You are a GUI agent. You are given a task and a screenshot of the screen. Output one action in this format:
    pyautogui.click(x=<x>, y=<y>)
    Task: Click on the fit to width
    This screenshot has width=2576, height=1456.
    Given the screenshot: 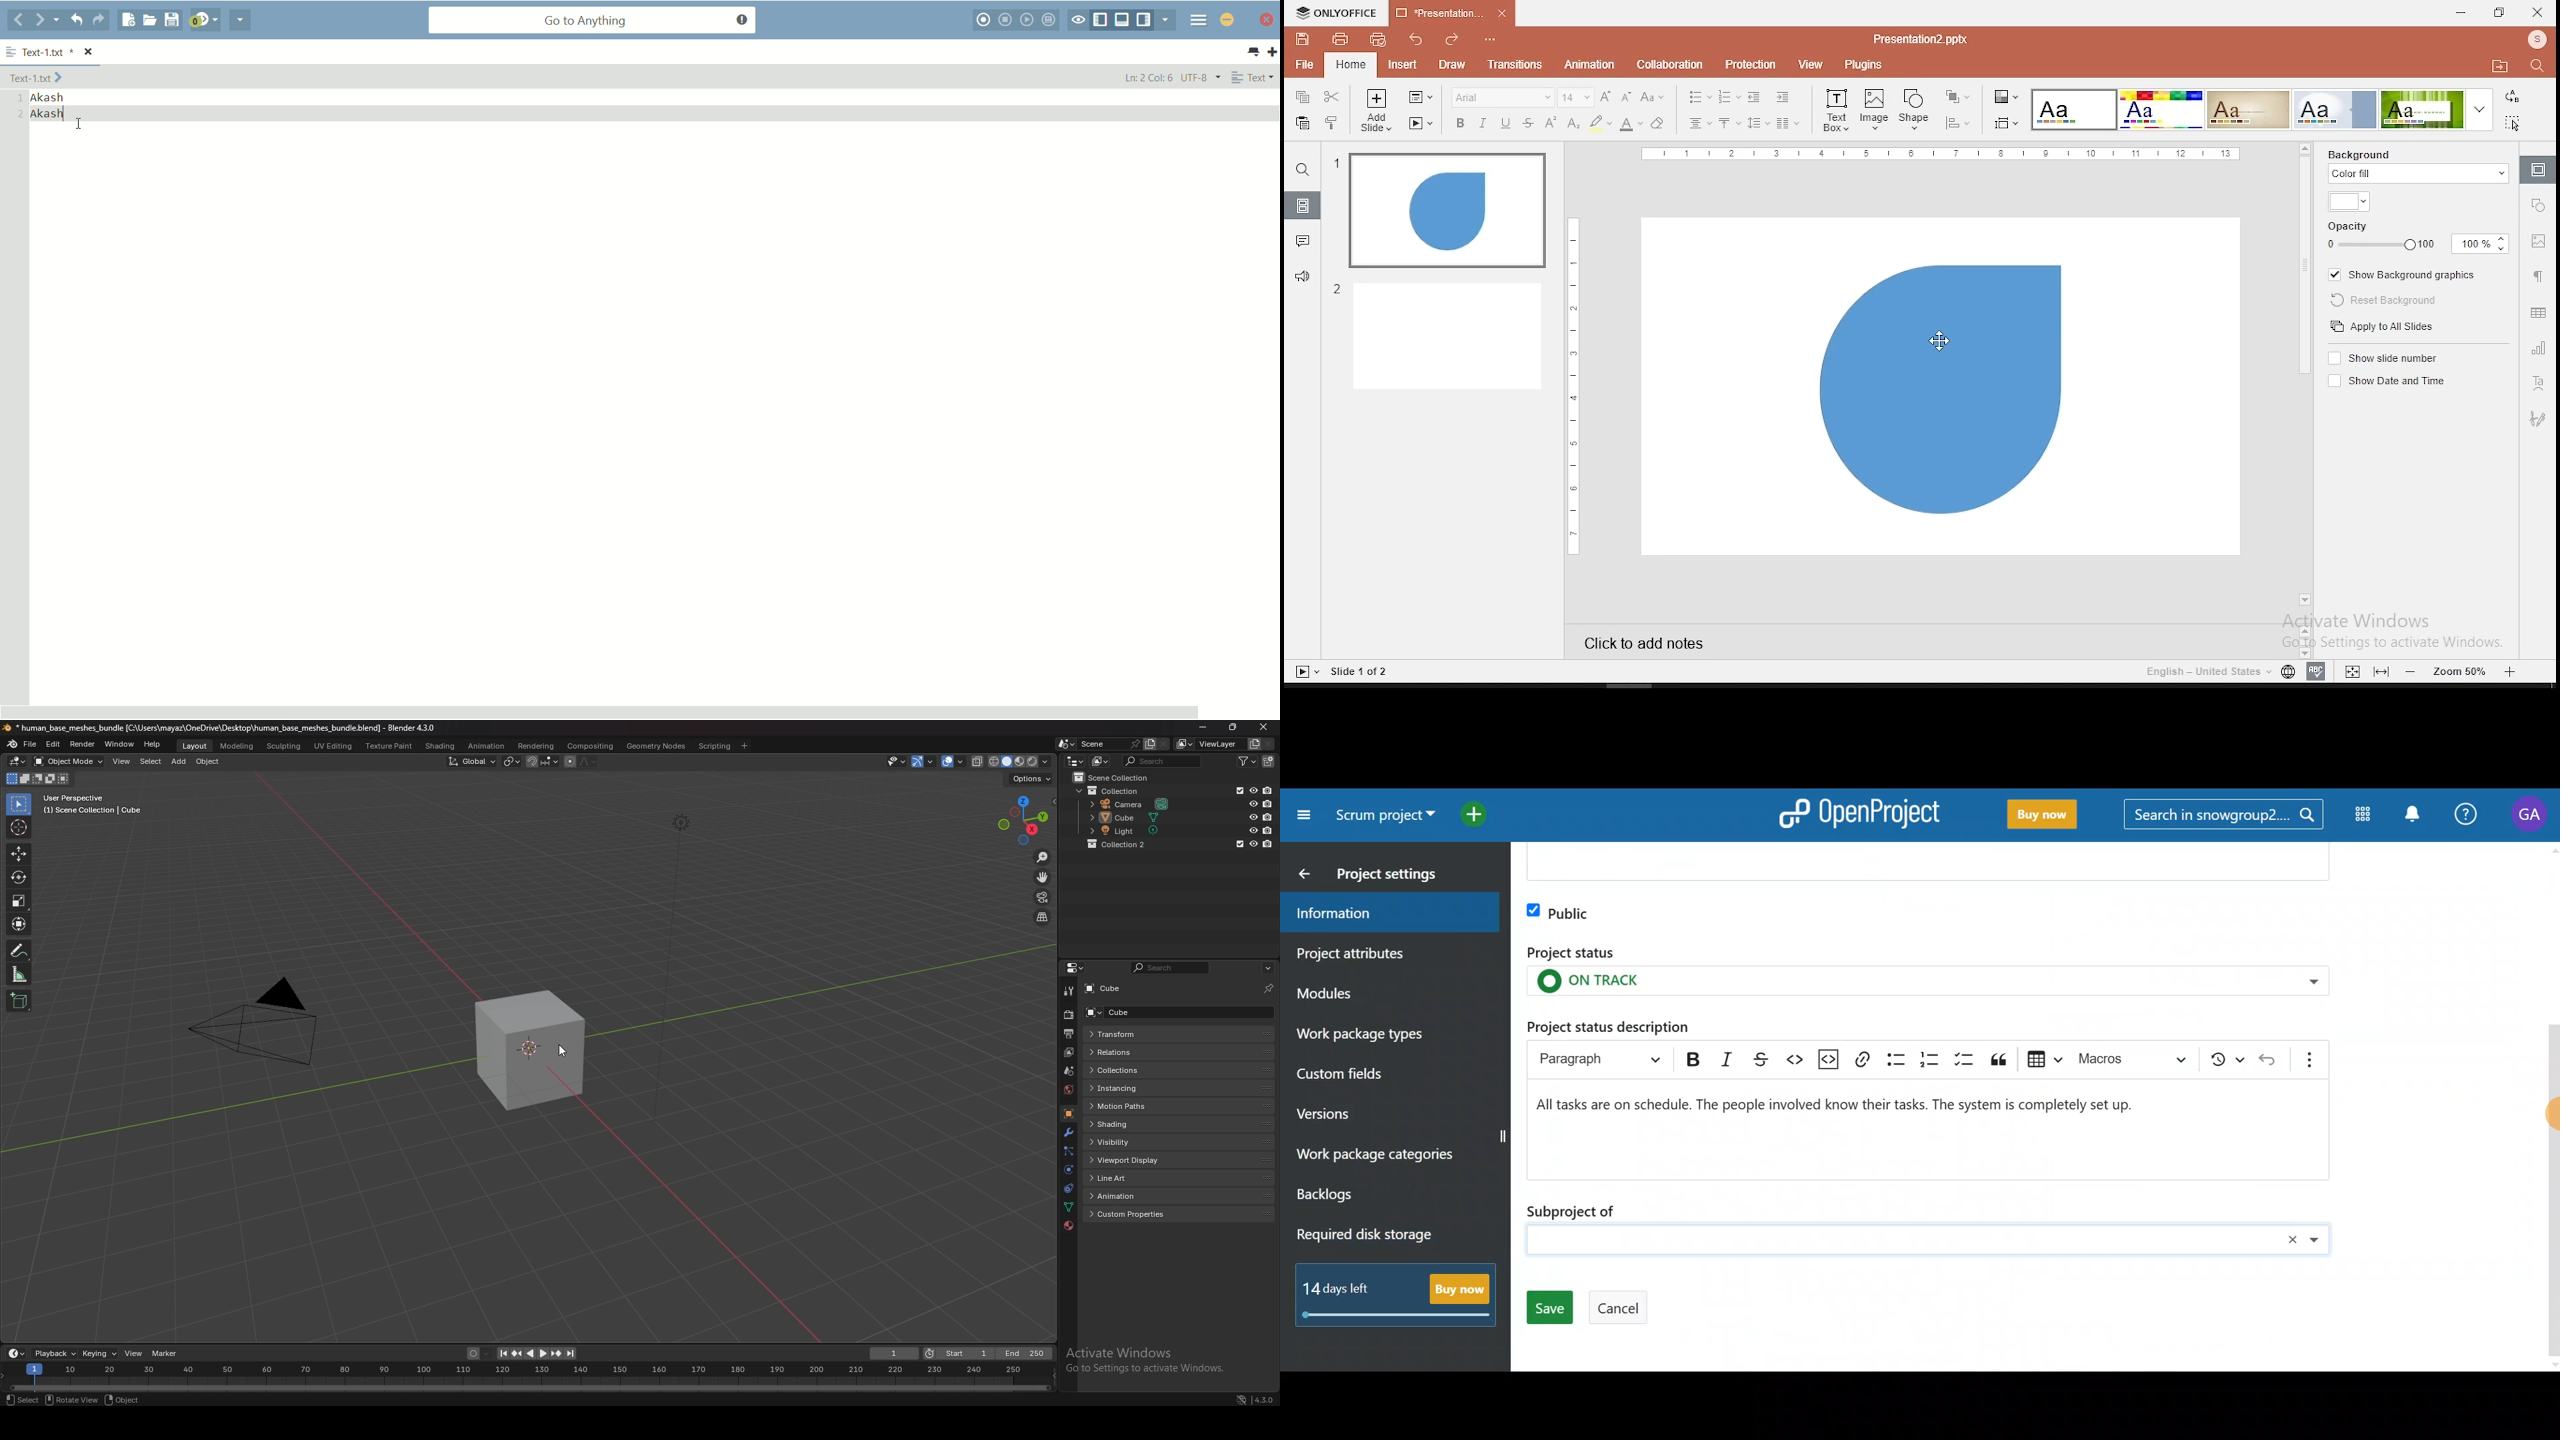 What is the action you would take?
    pyautogui.click(x=2349, y=671)
    